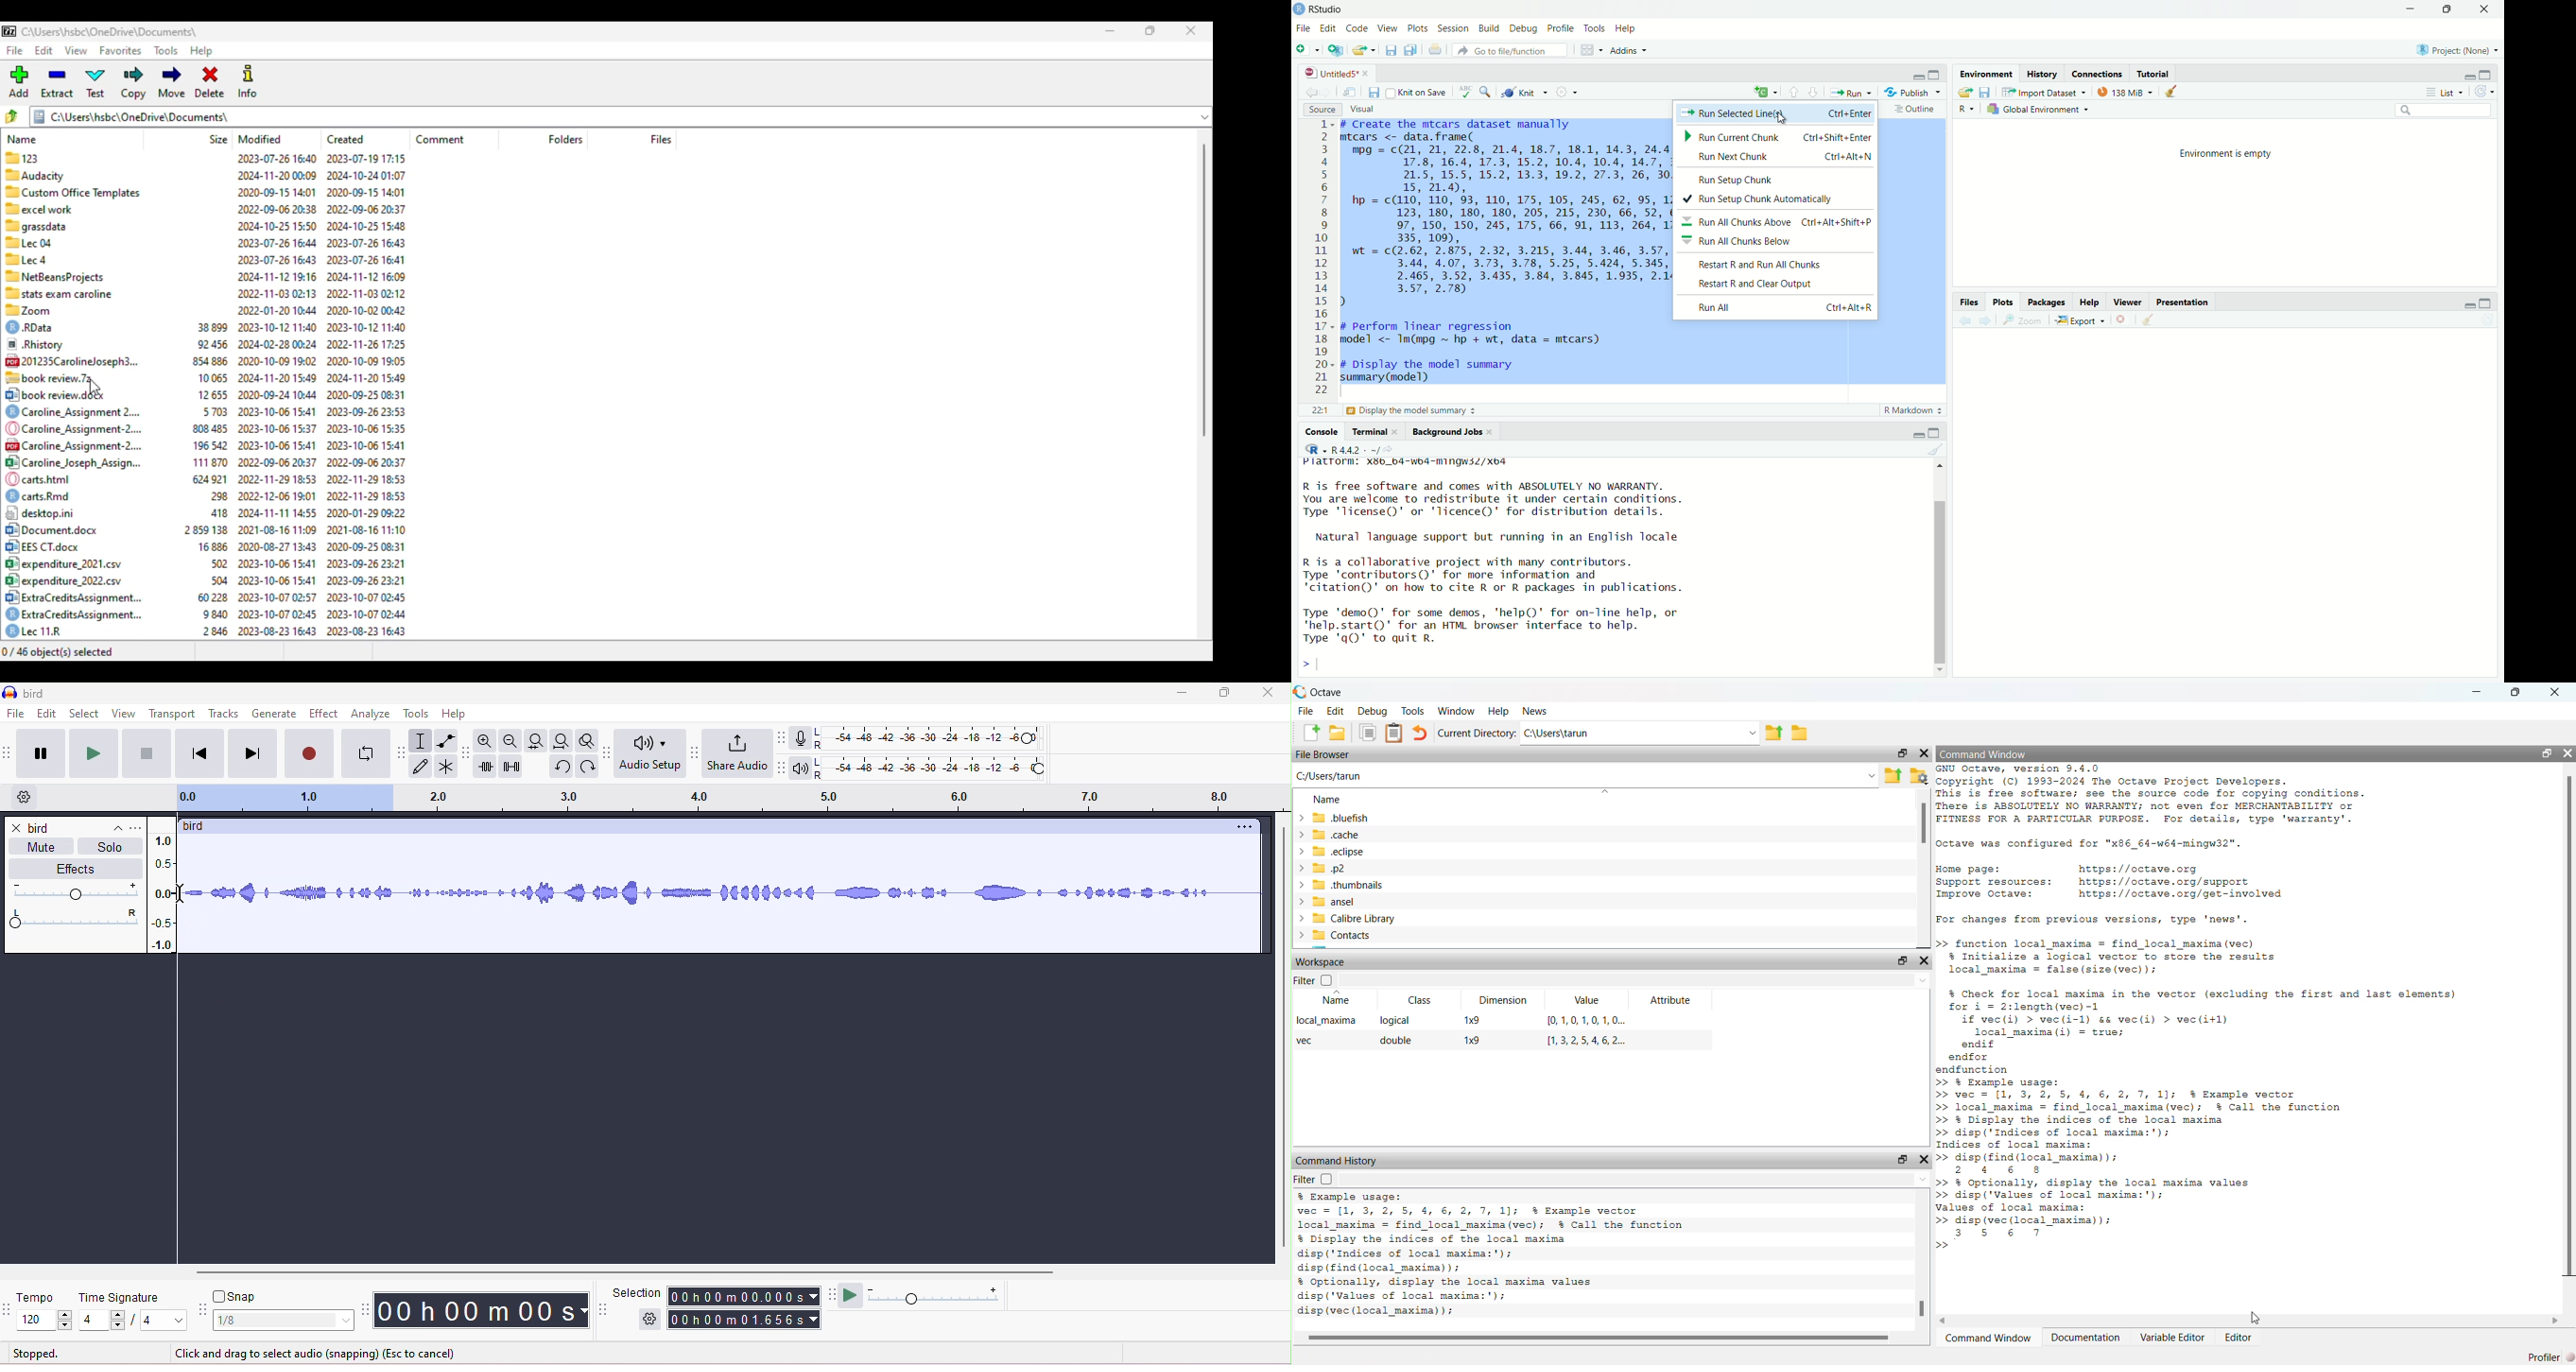  What do you see at coordinates (2039, 93) in the screenshot?
I see `import dataset` at bounding box center [2039, 93].